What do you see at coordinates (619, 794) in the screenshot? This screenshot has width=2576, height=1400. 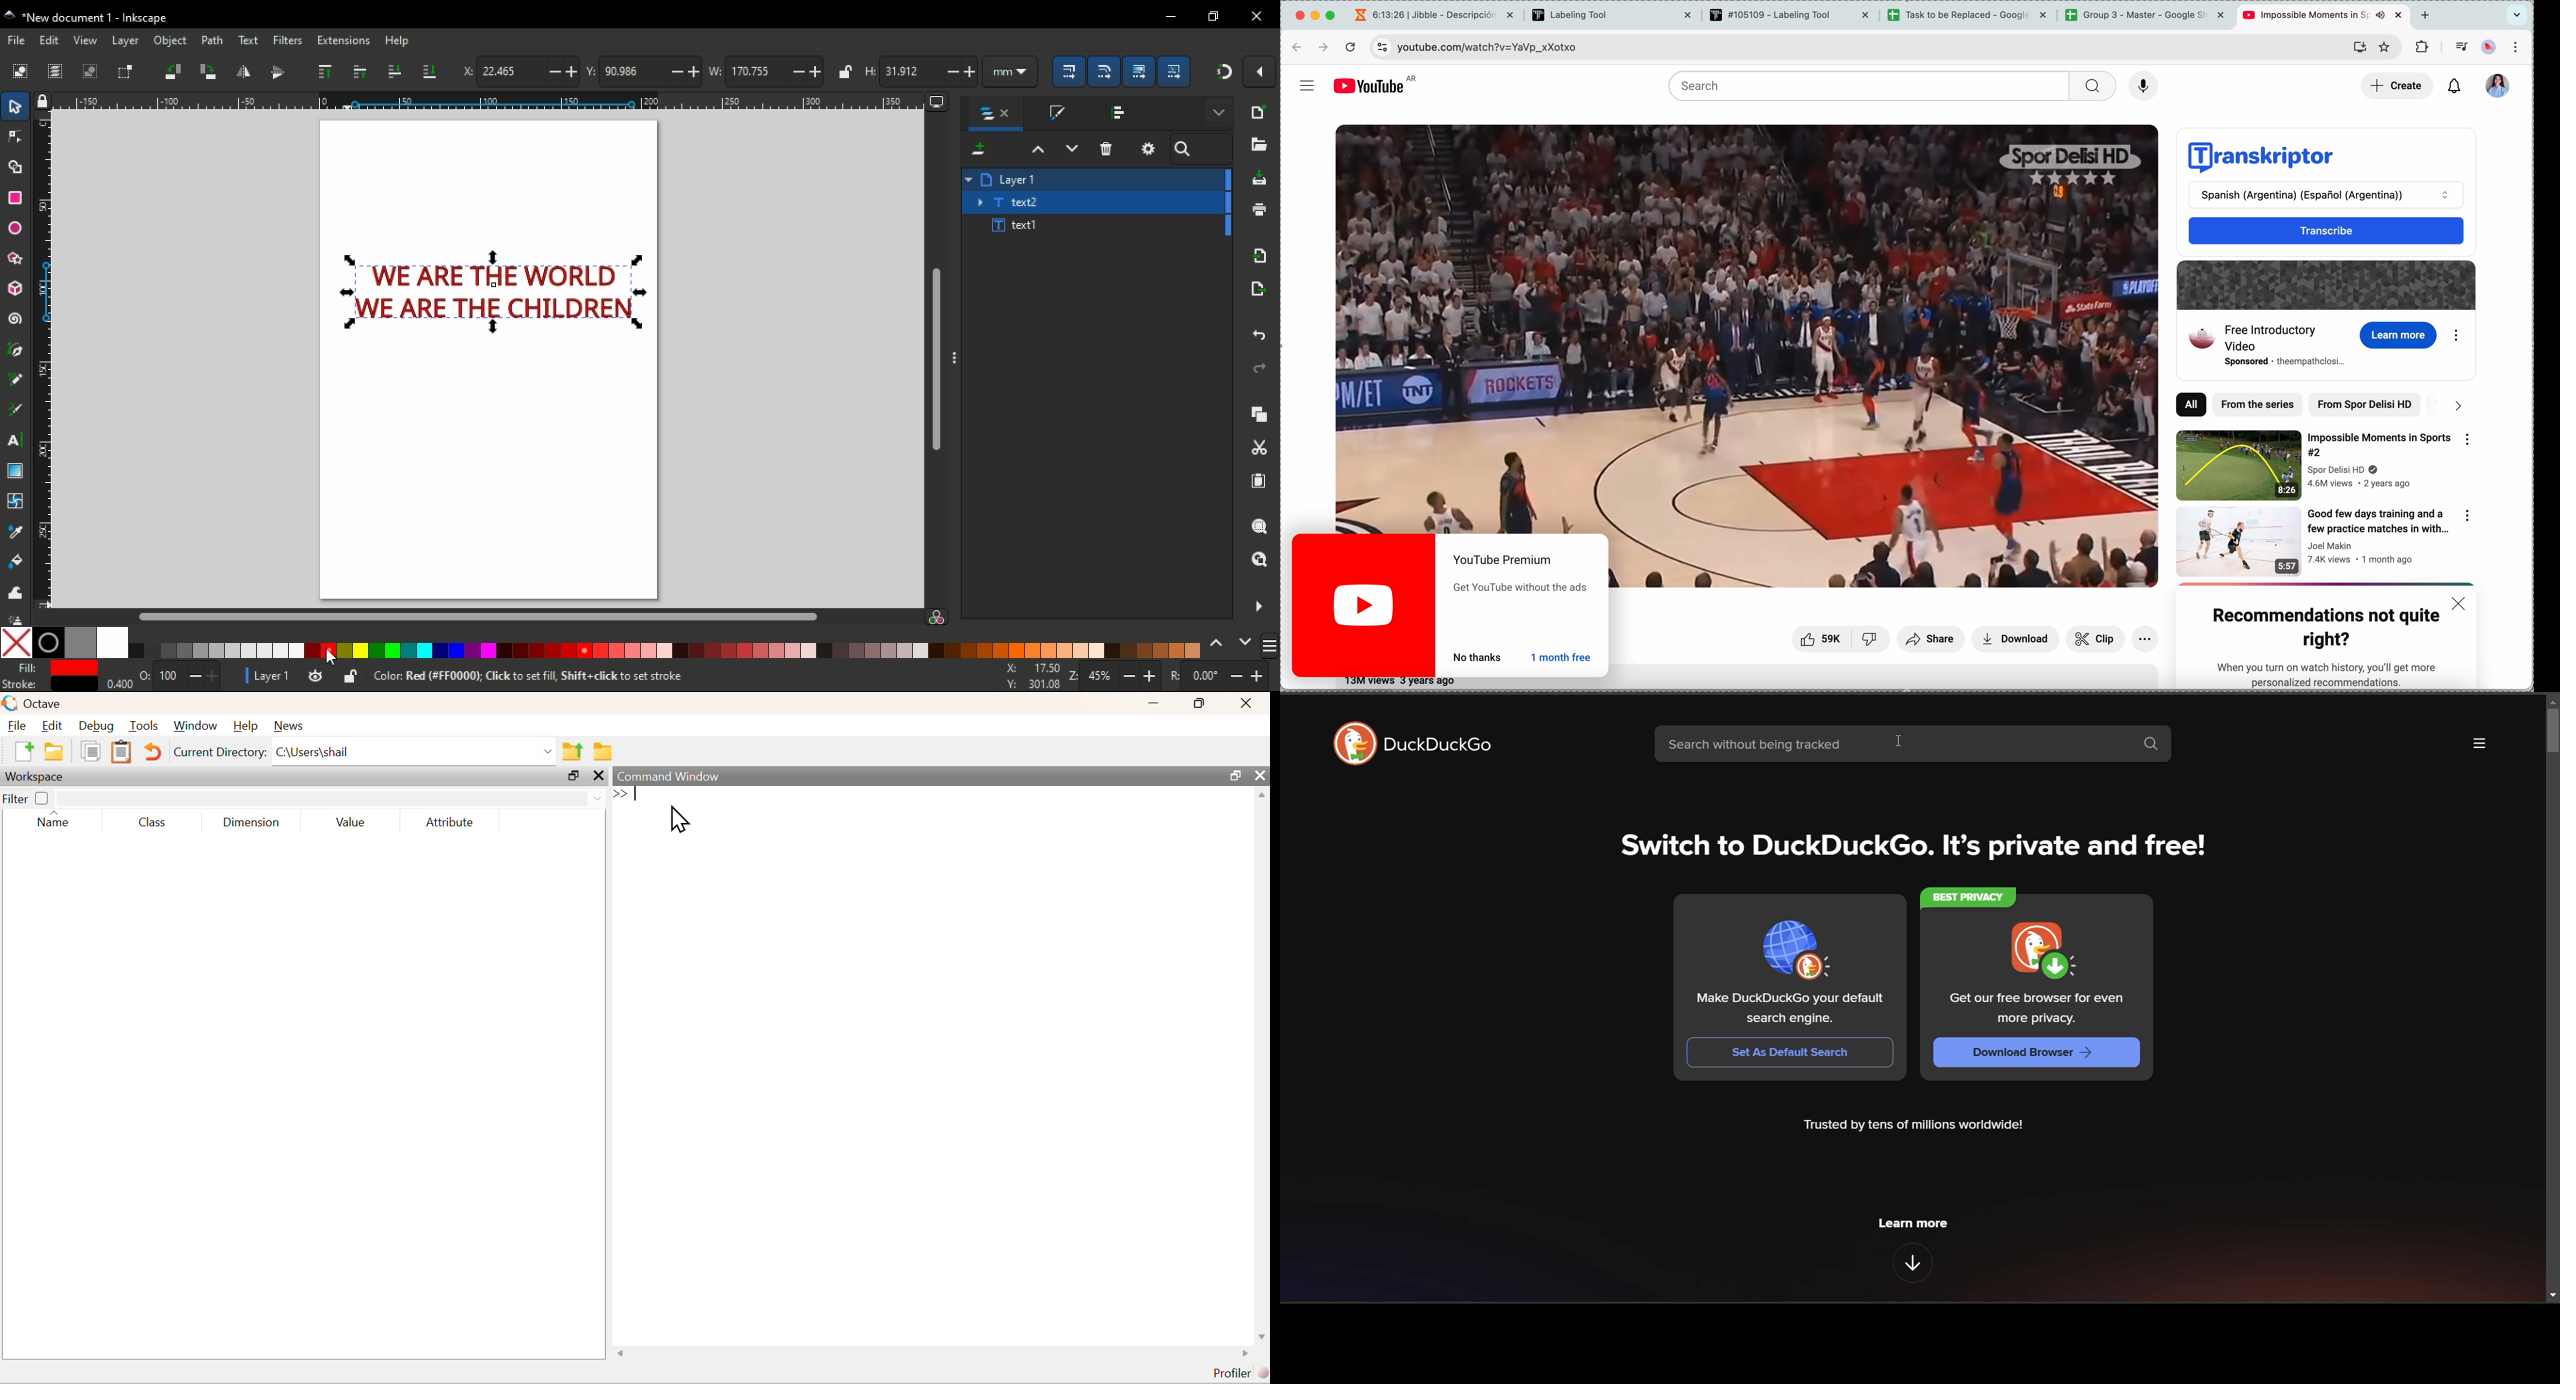 I see `New line` at bounding box center [619, 794].